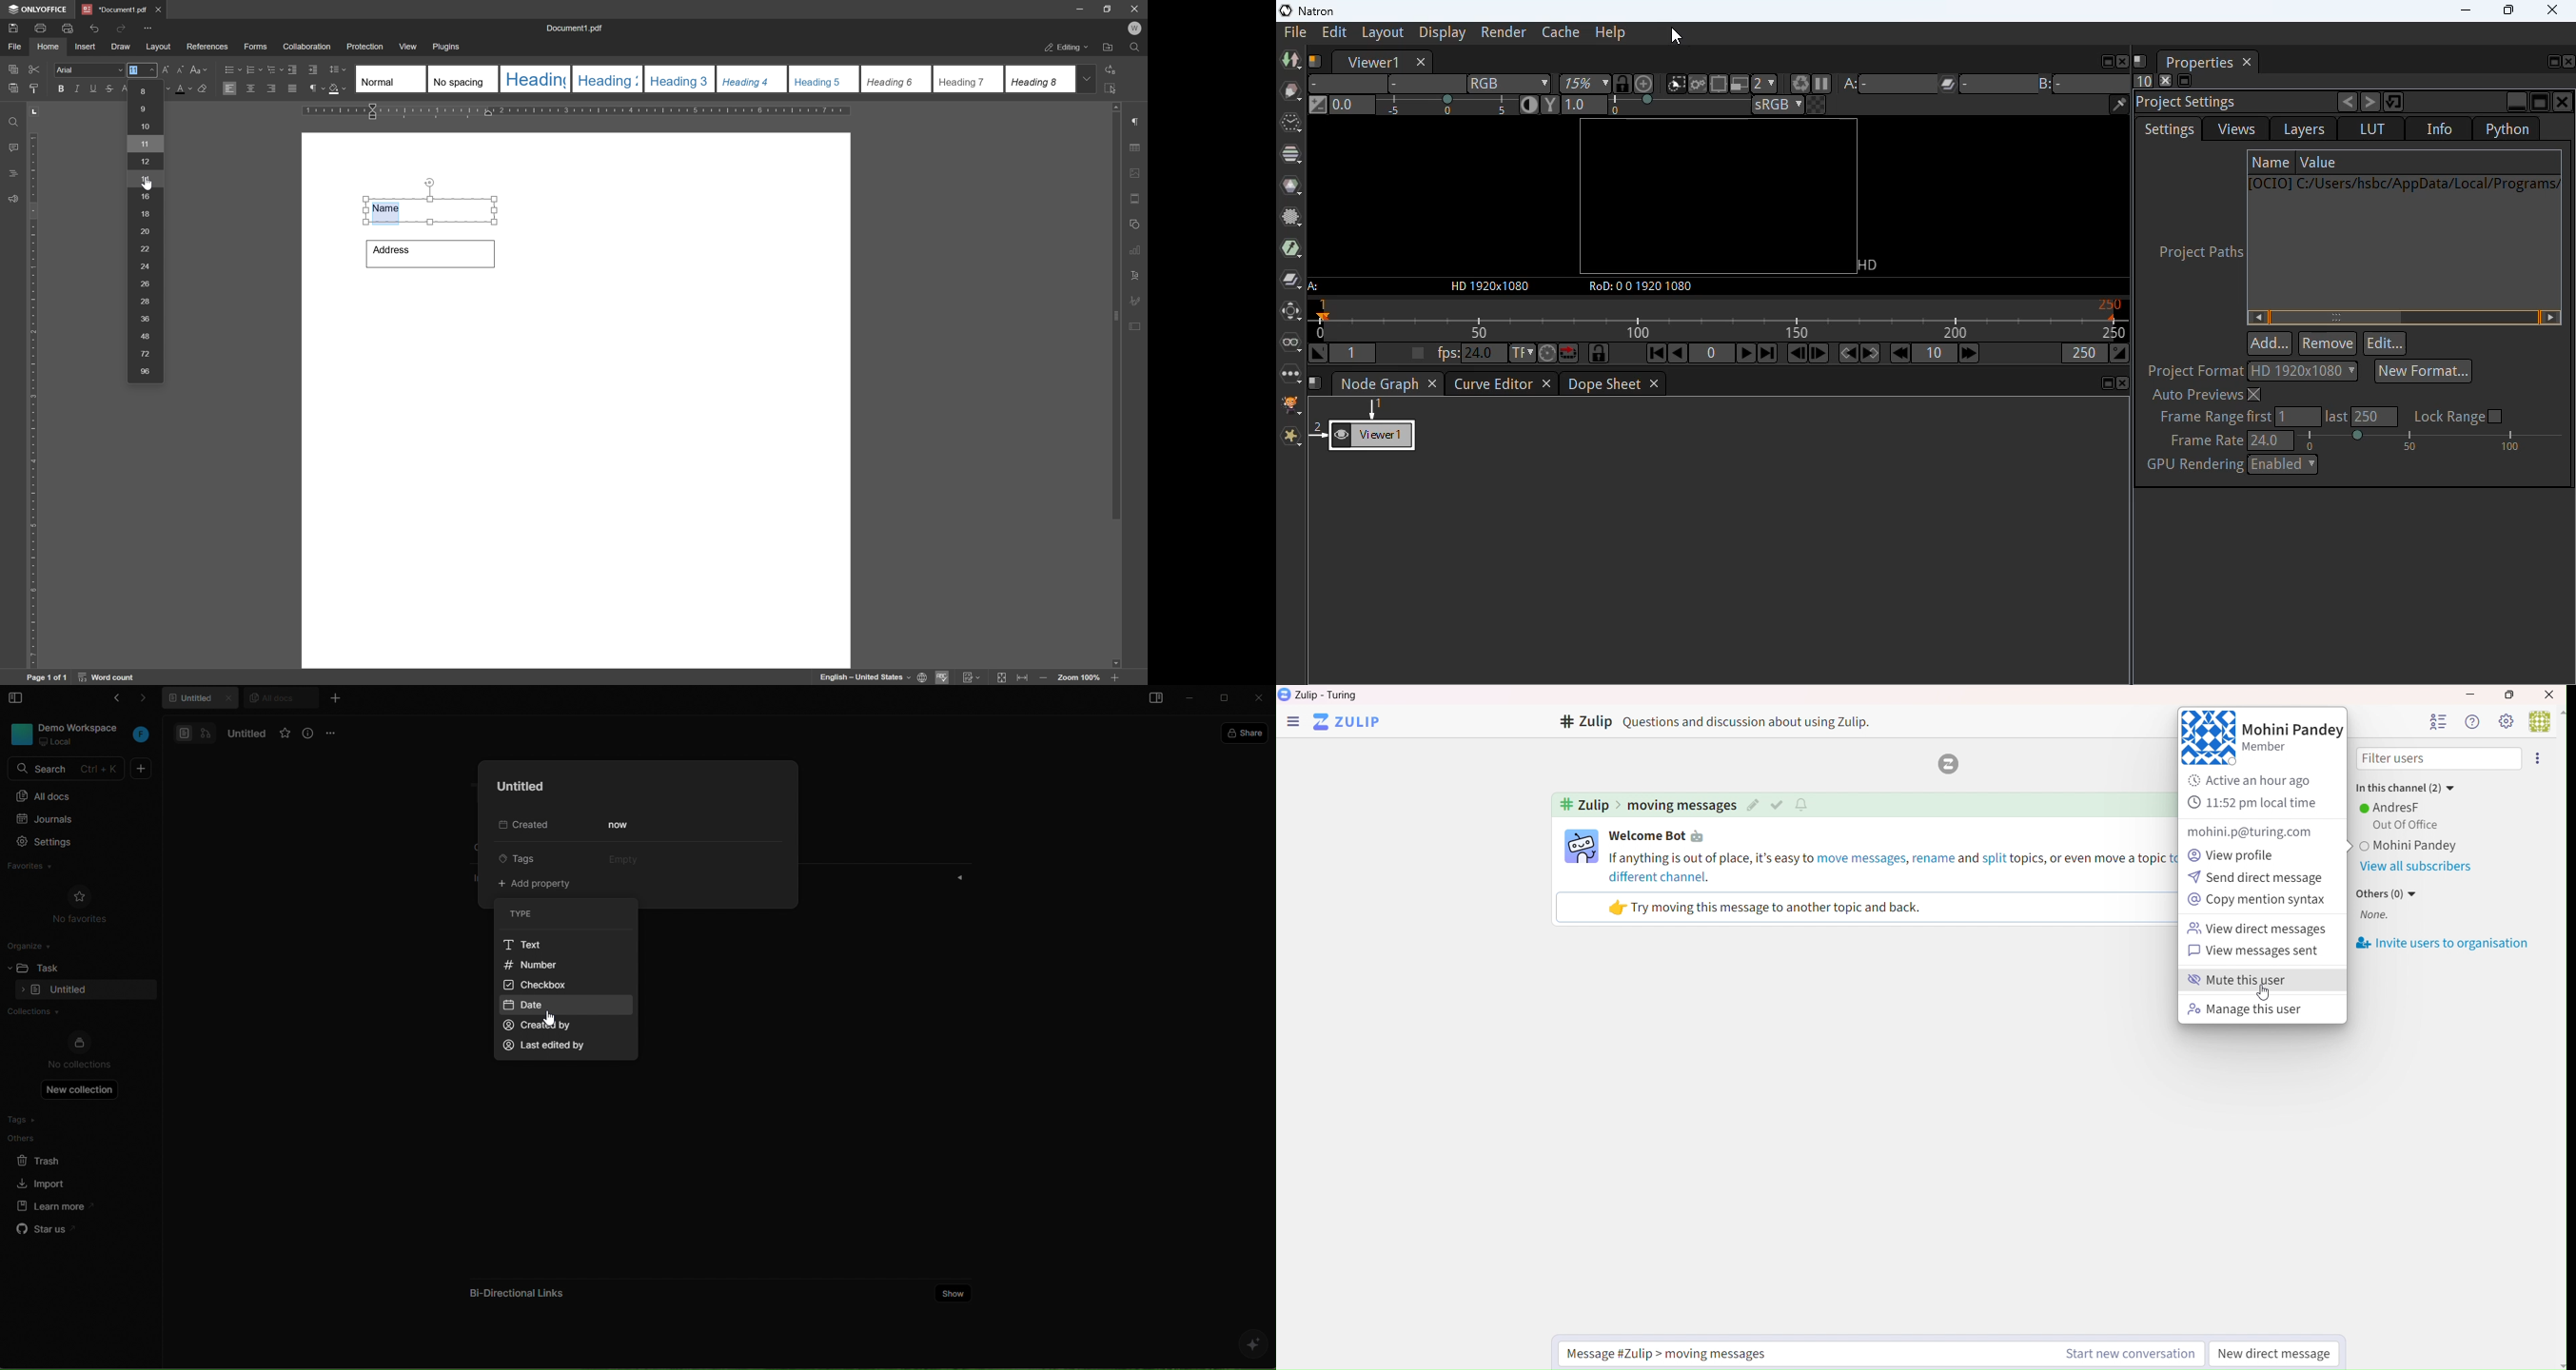 The height and width of the screenshot is (1372, 2576). I want to click on cursor, so click(550, 1017).